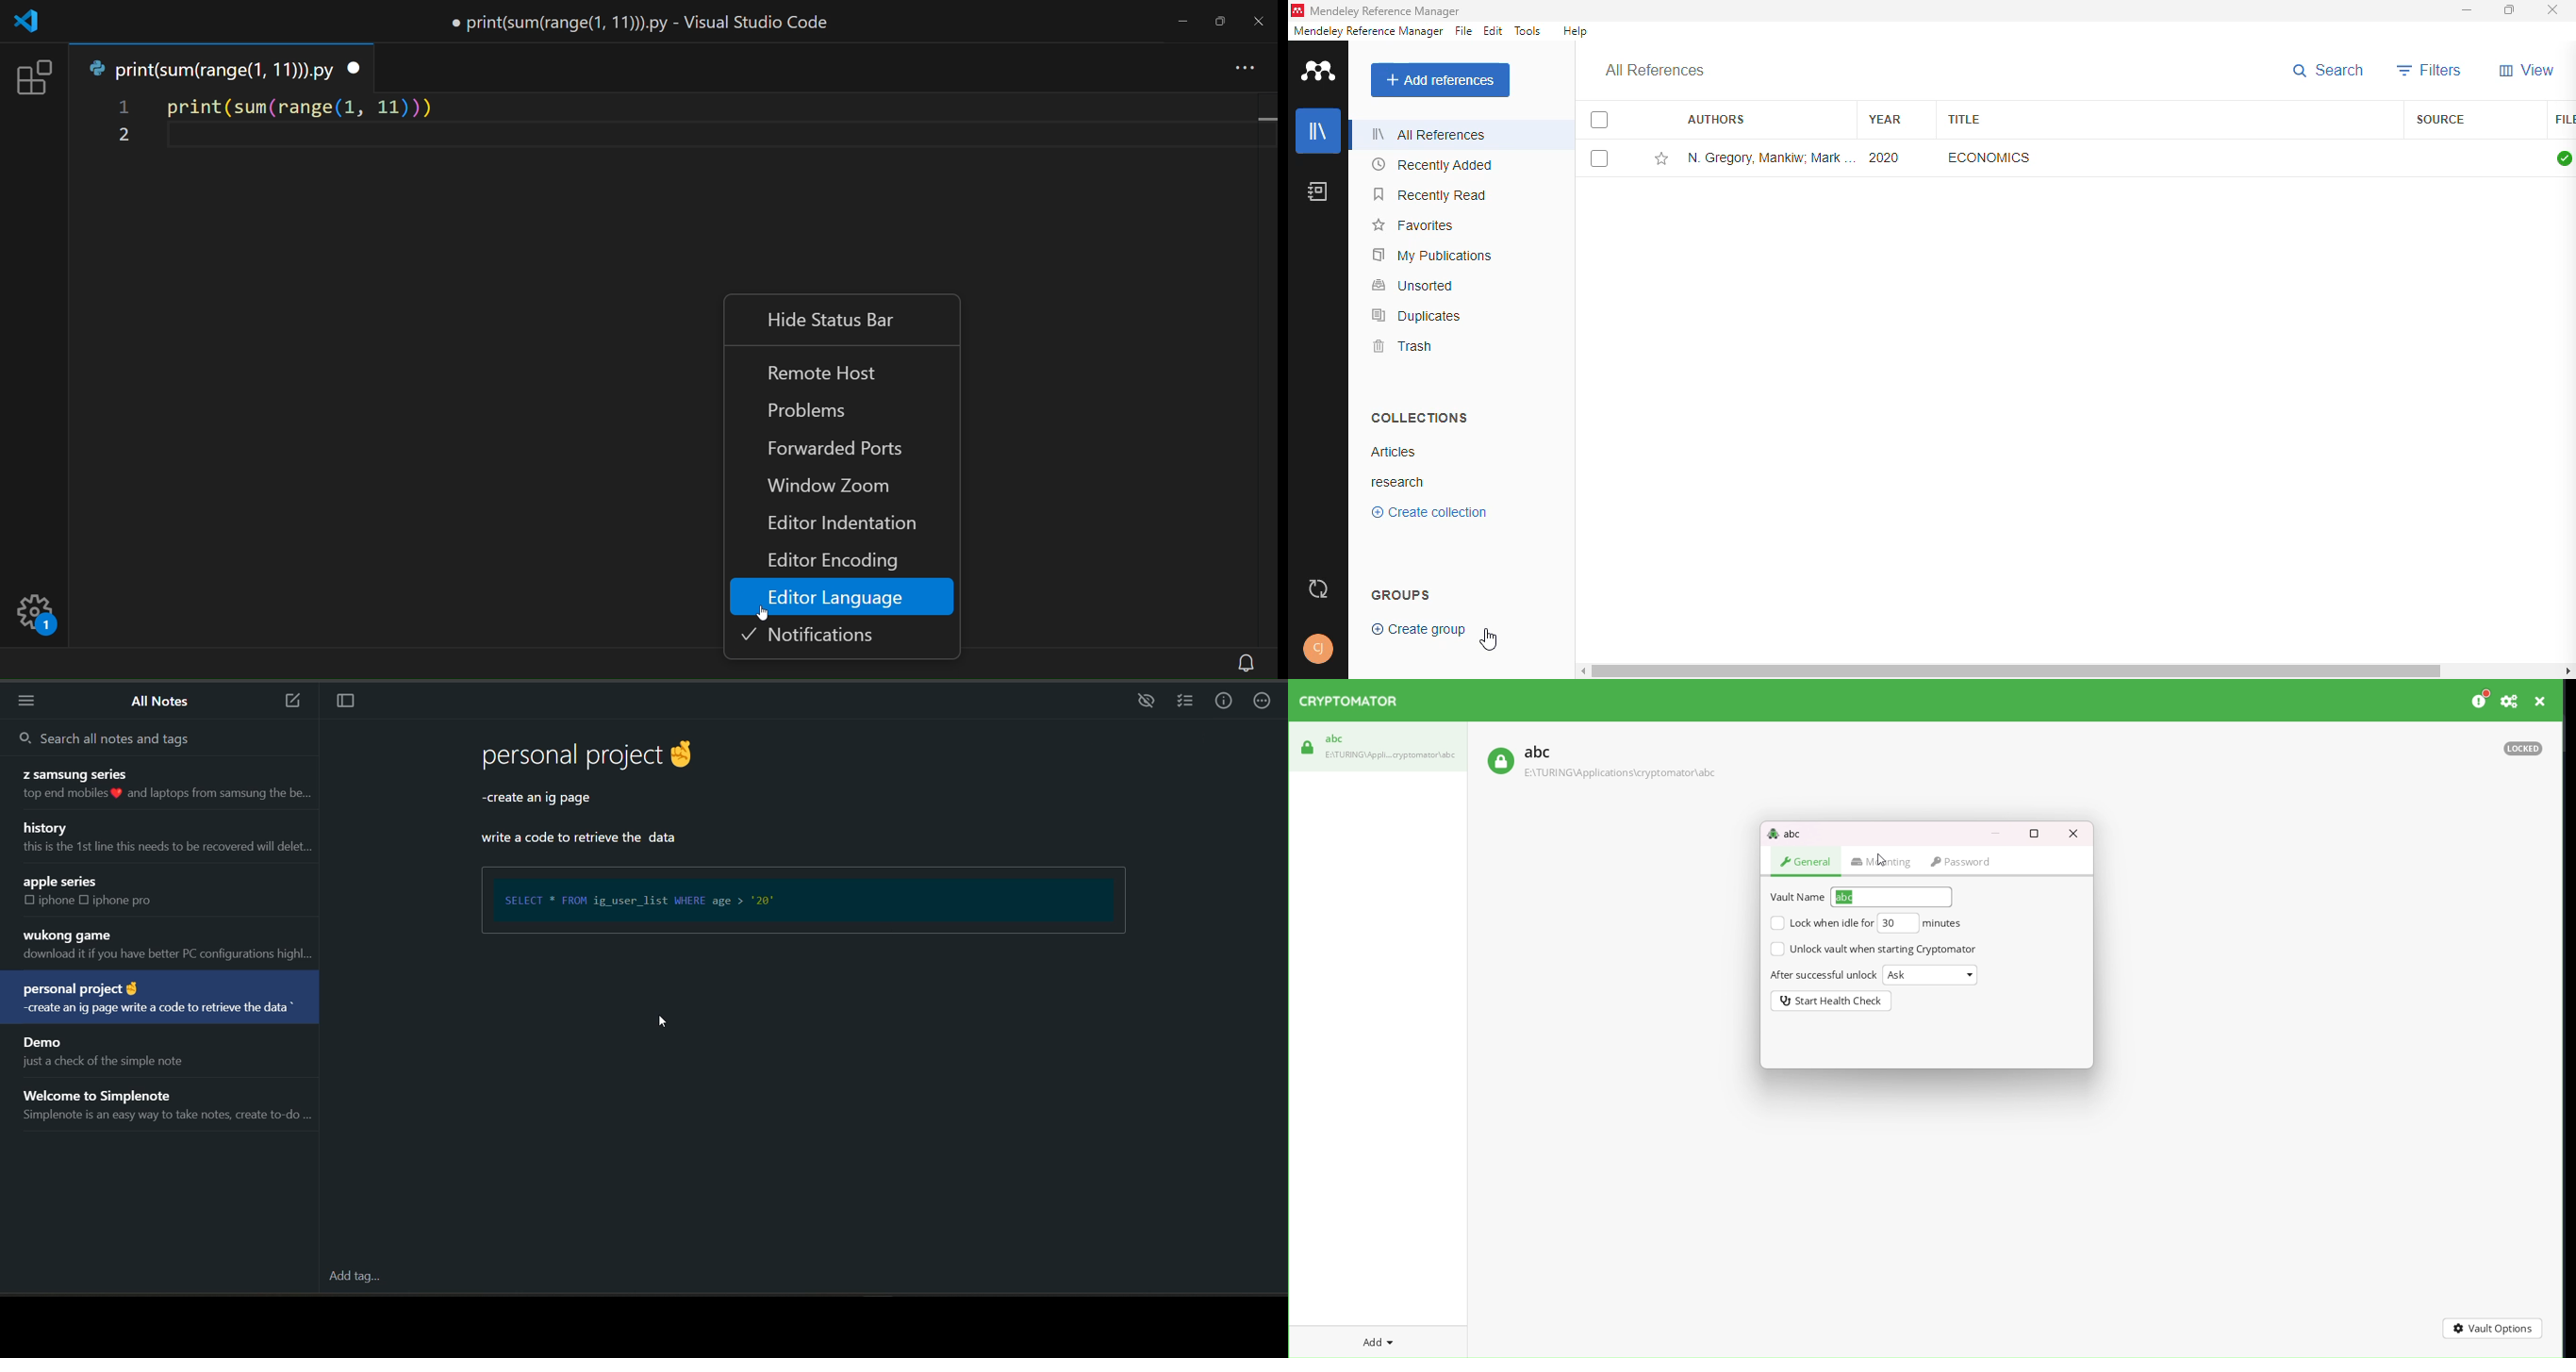 This screenshot has height=1372, width=2576. I want to click on maximize, so click(2511, 9).